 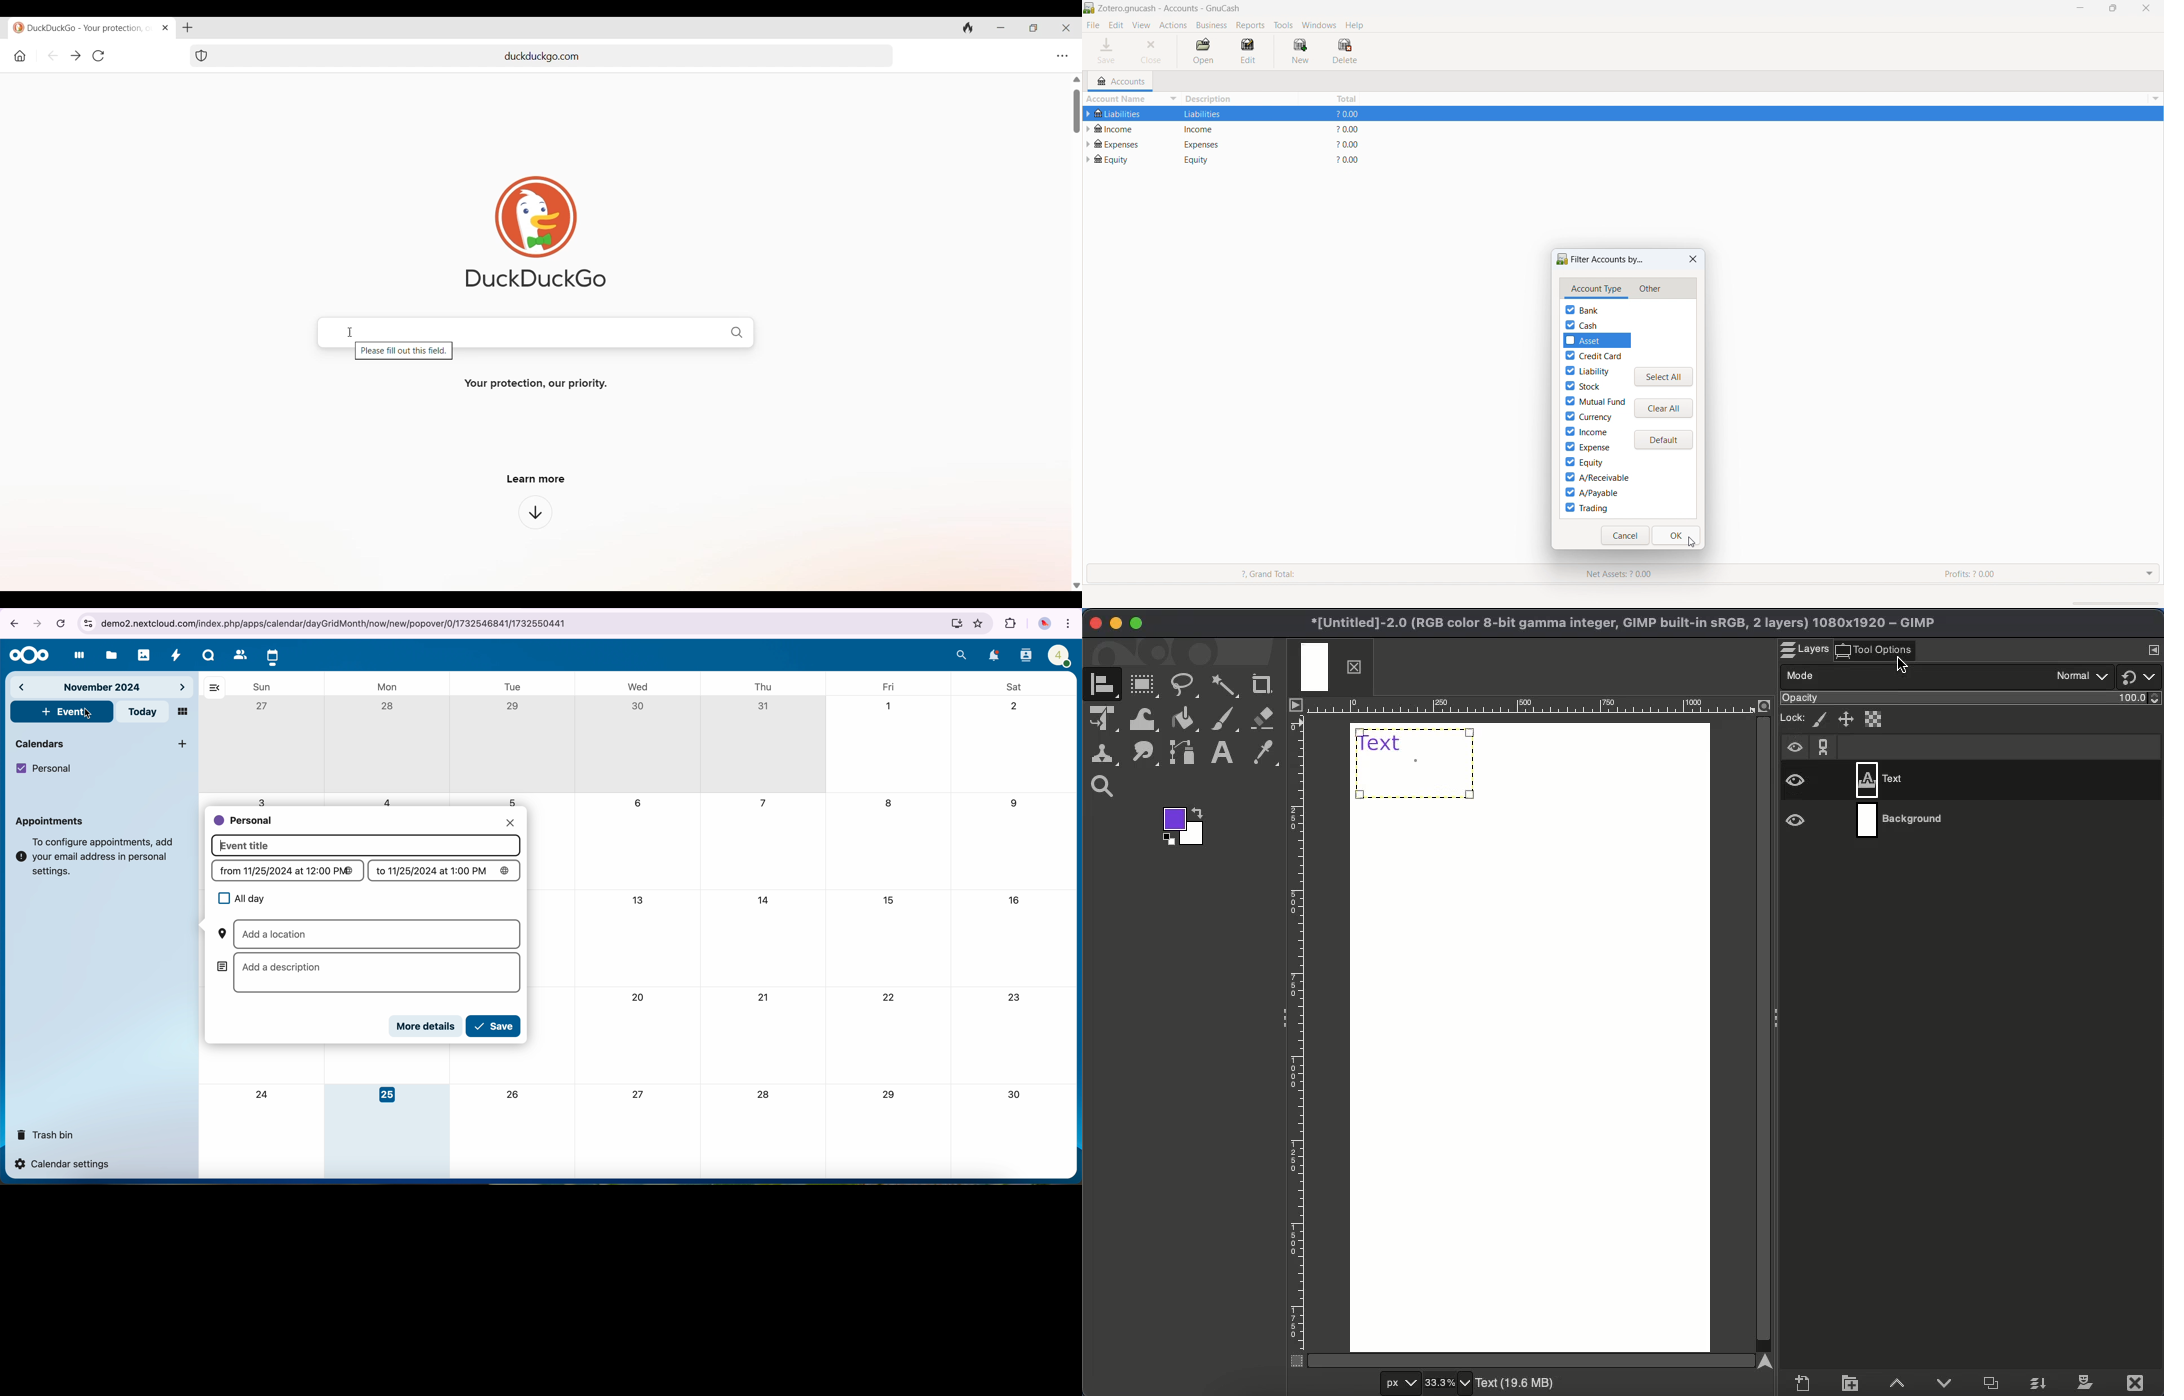 What do you see at coordinates (515, 1095) in the screenshot?
I see `26` at bounding box center [515, 1095].